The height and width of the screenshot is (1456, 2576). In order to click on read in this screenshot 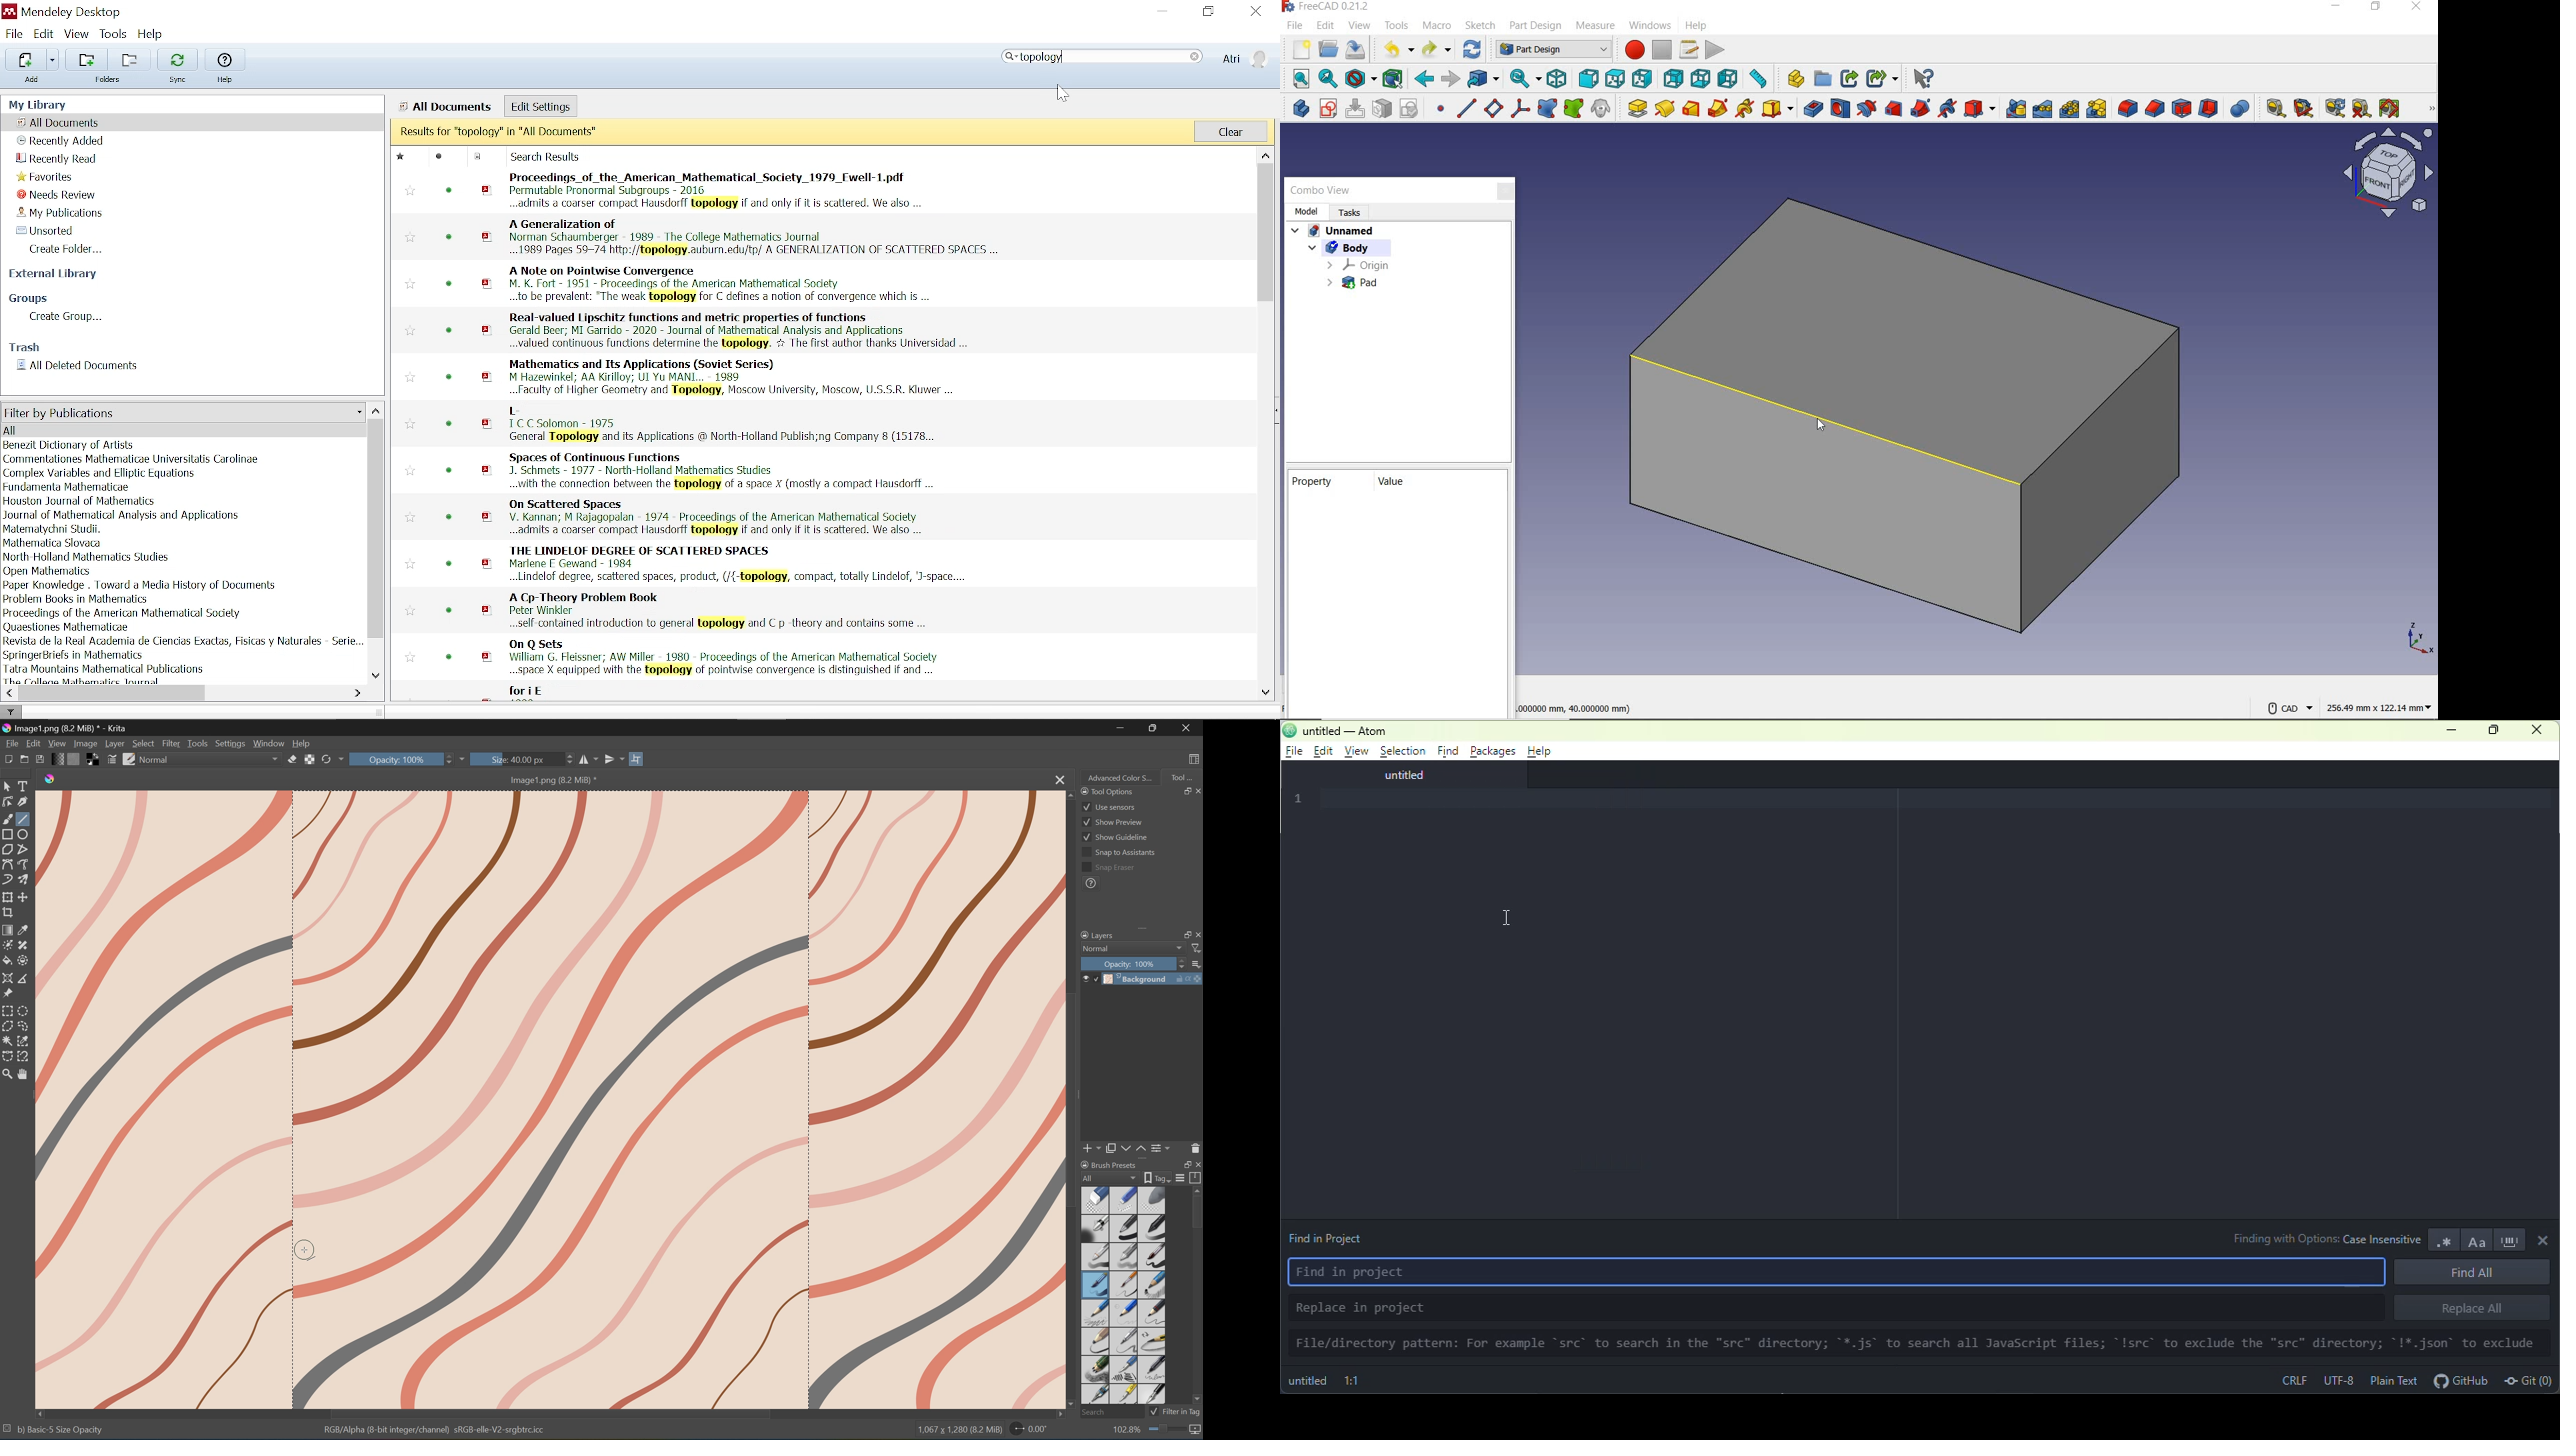, I will do `click(451, 330)`.